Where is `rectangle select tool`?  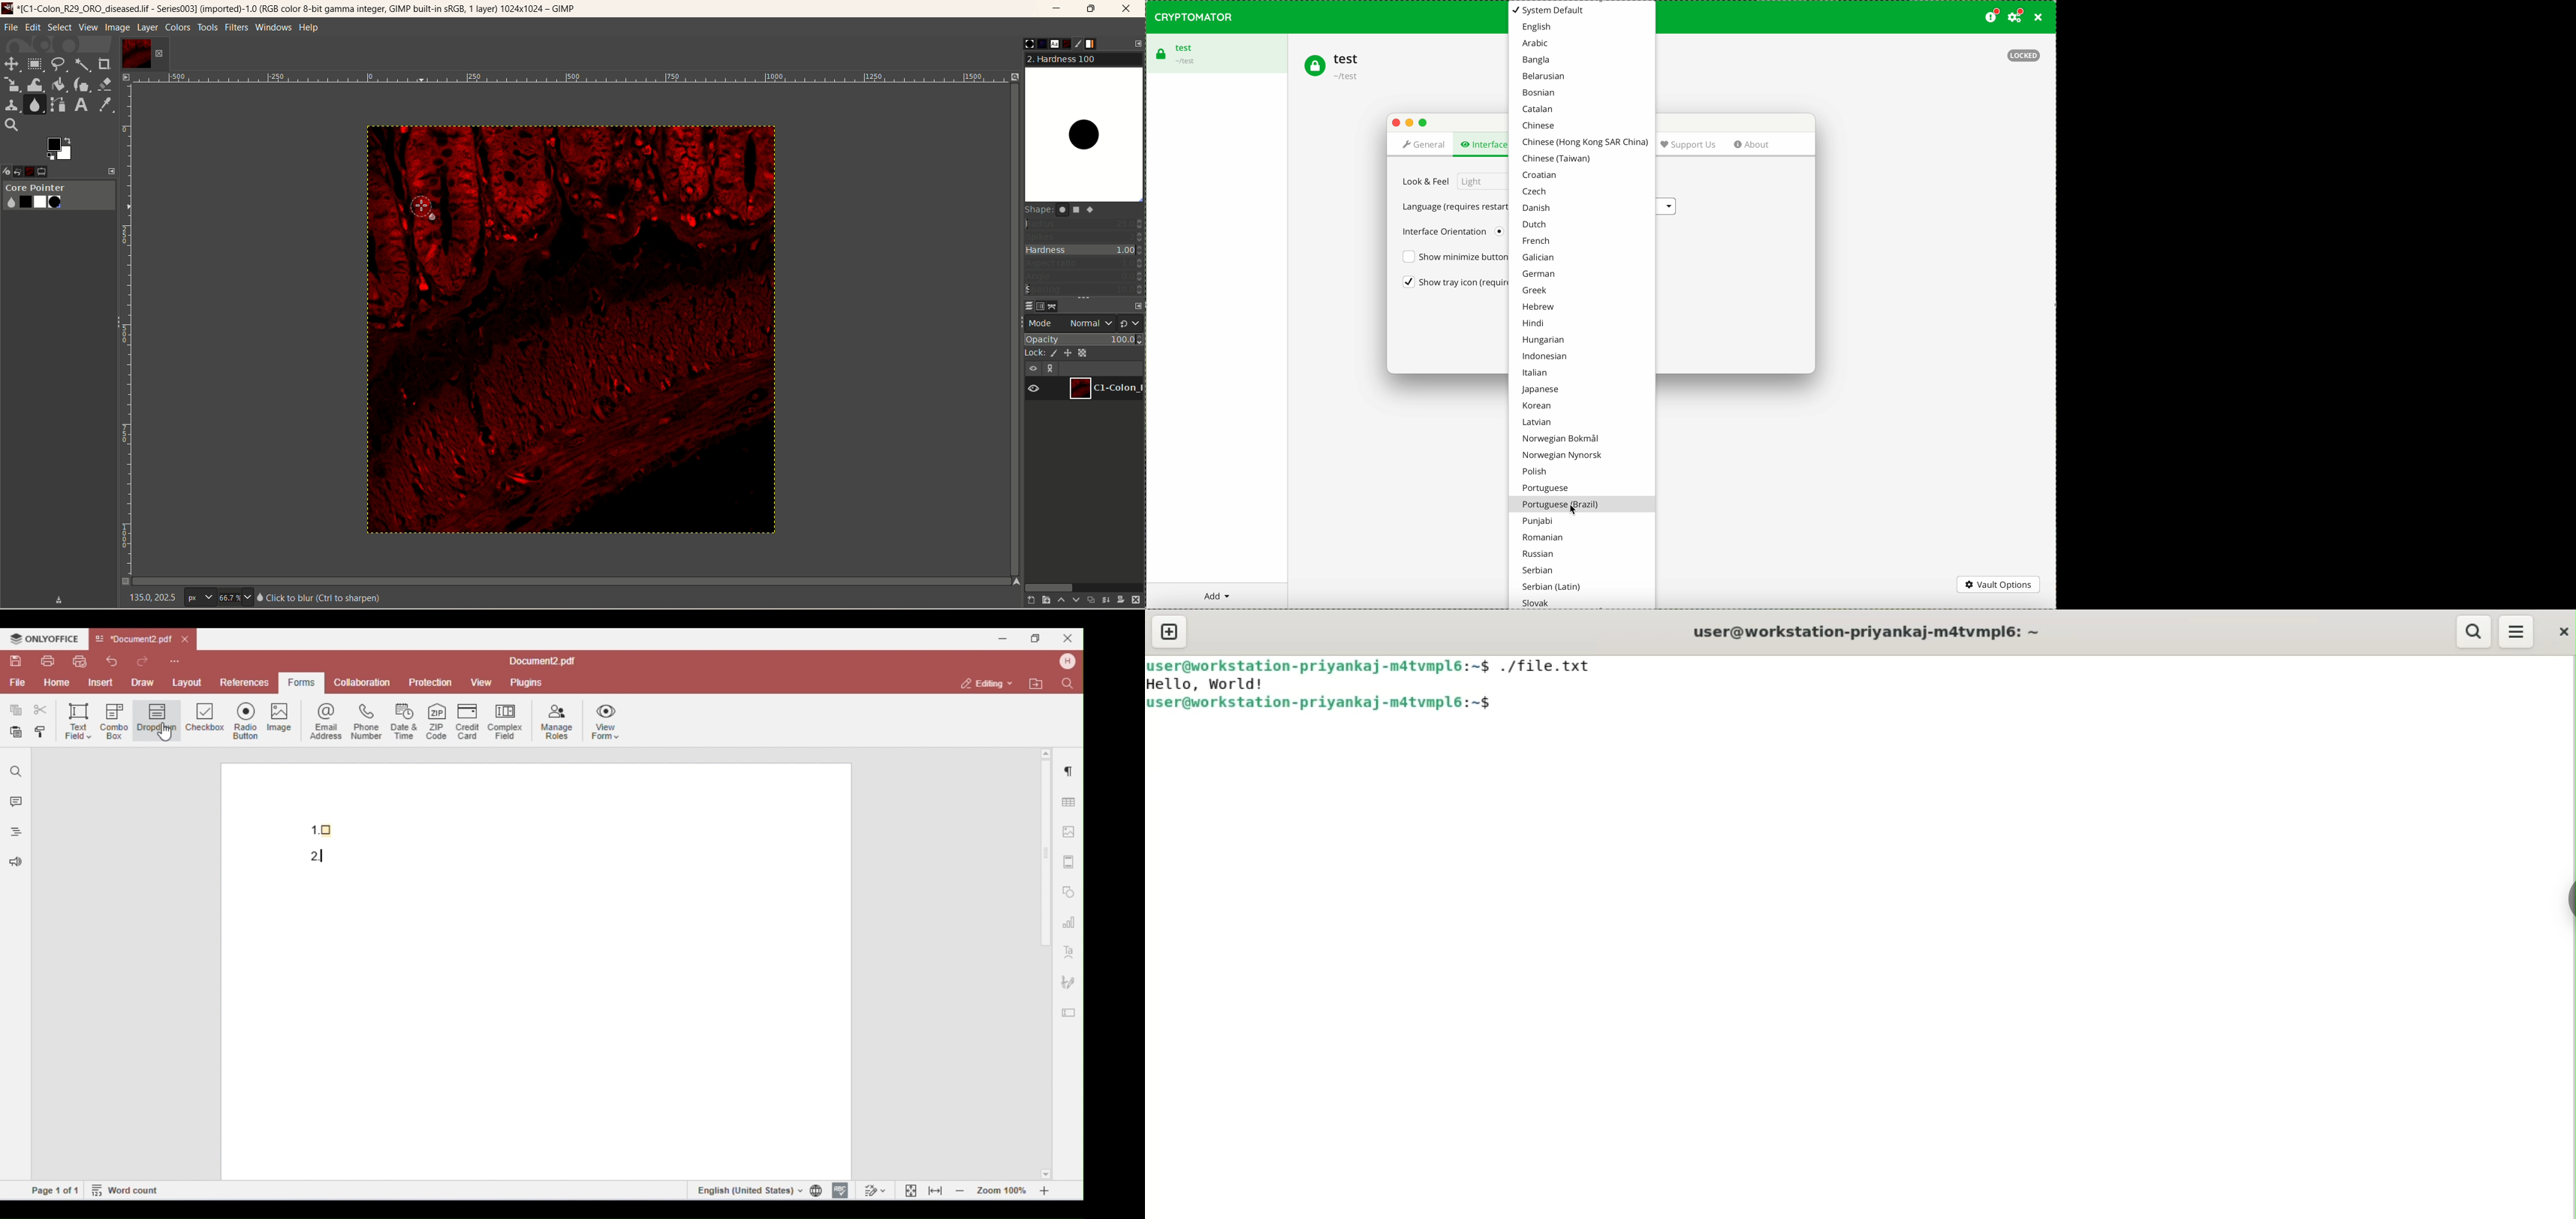
rectangle select tool is located at coordinates (35, 63).